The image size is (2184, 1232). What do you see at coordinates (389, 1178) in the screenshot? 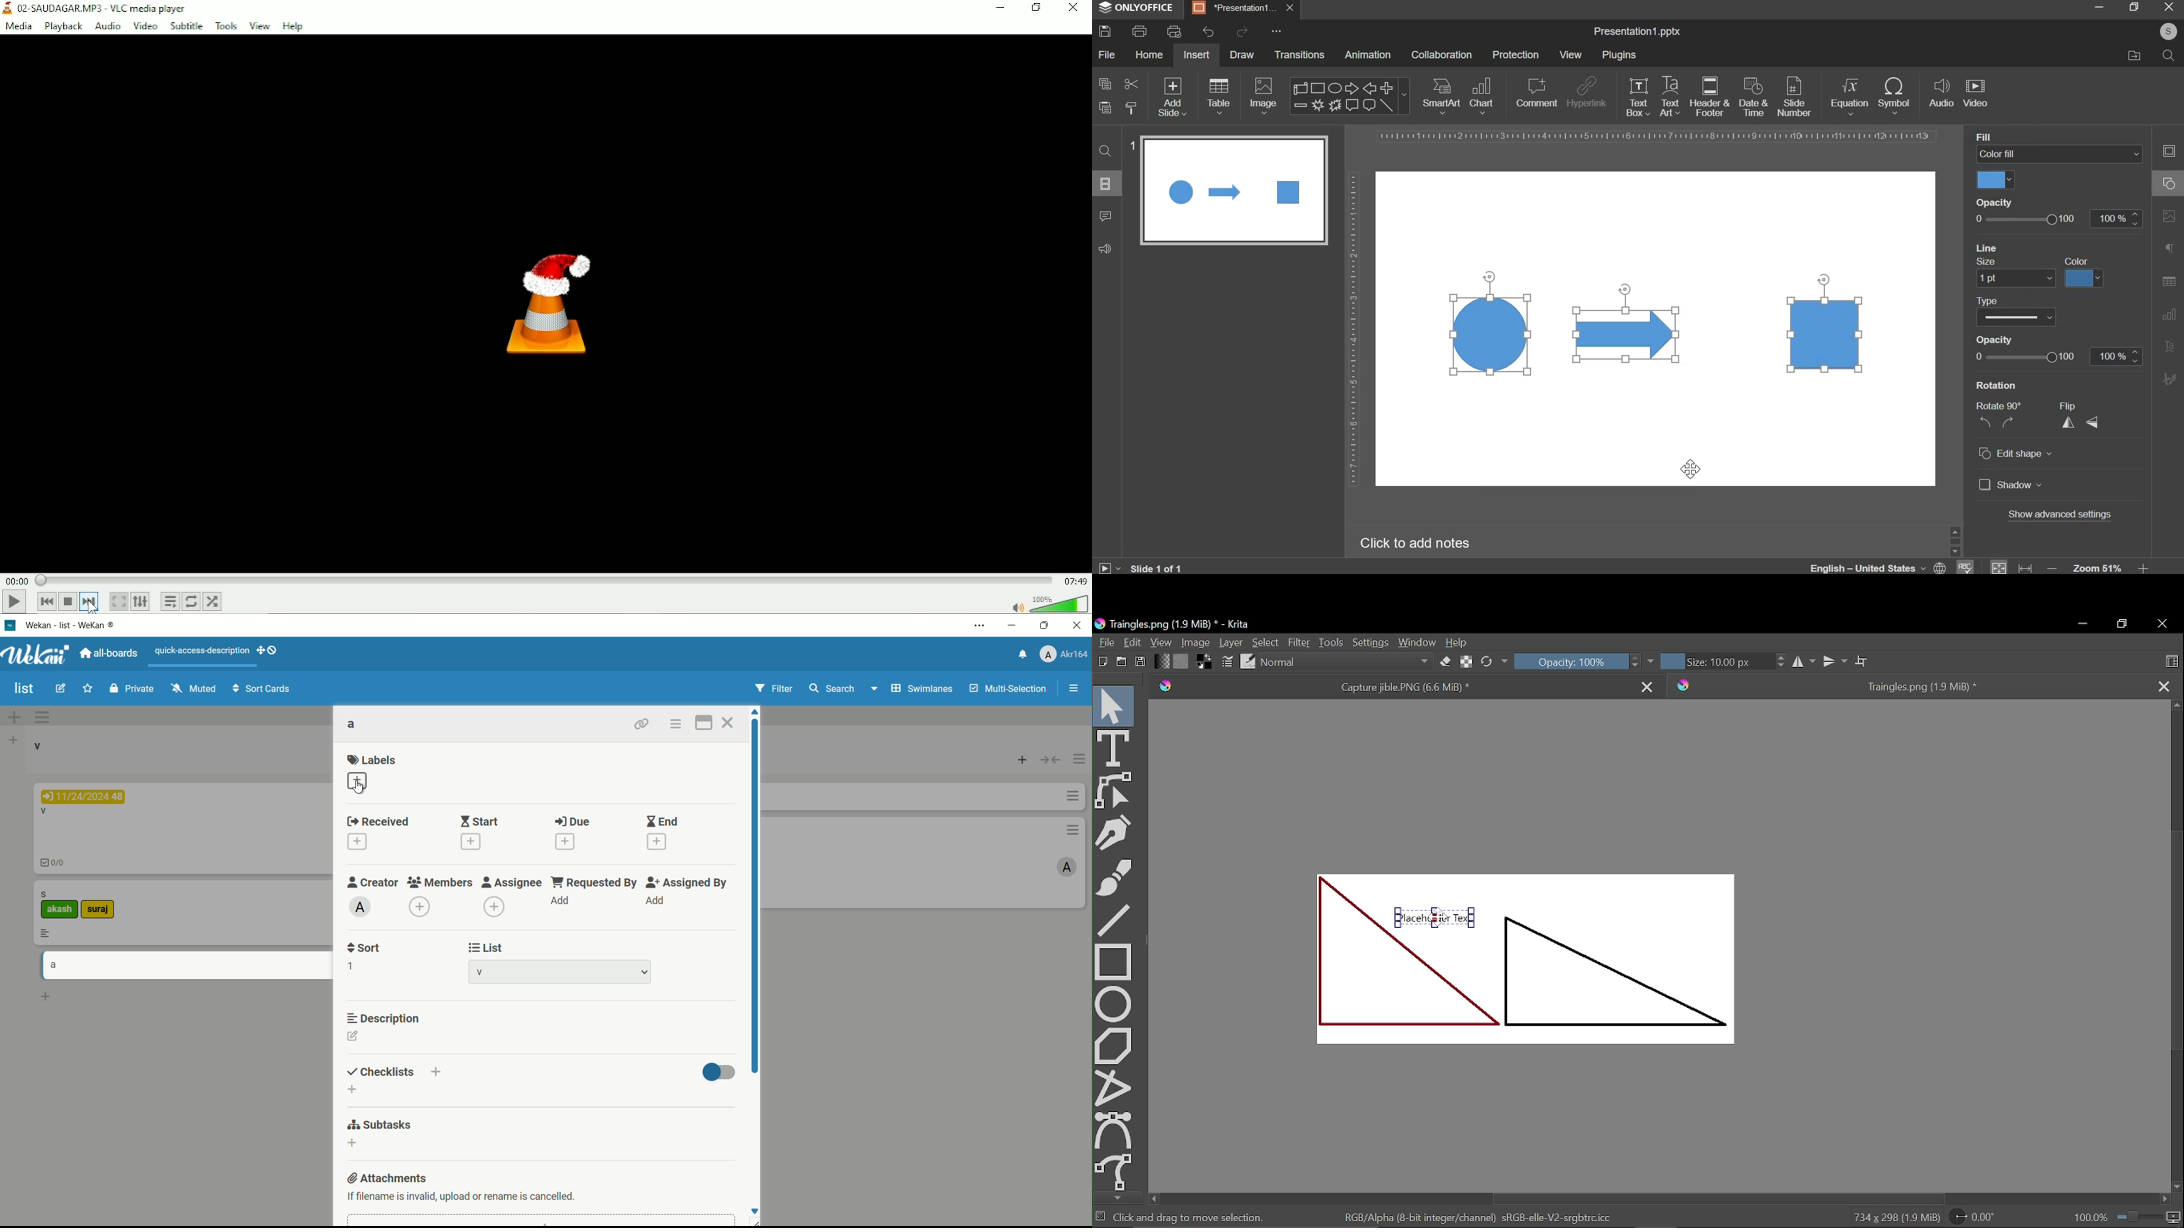
I see `attachments` at bounding box center [389, 1178].